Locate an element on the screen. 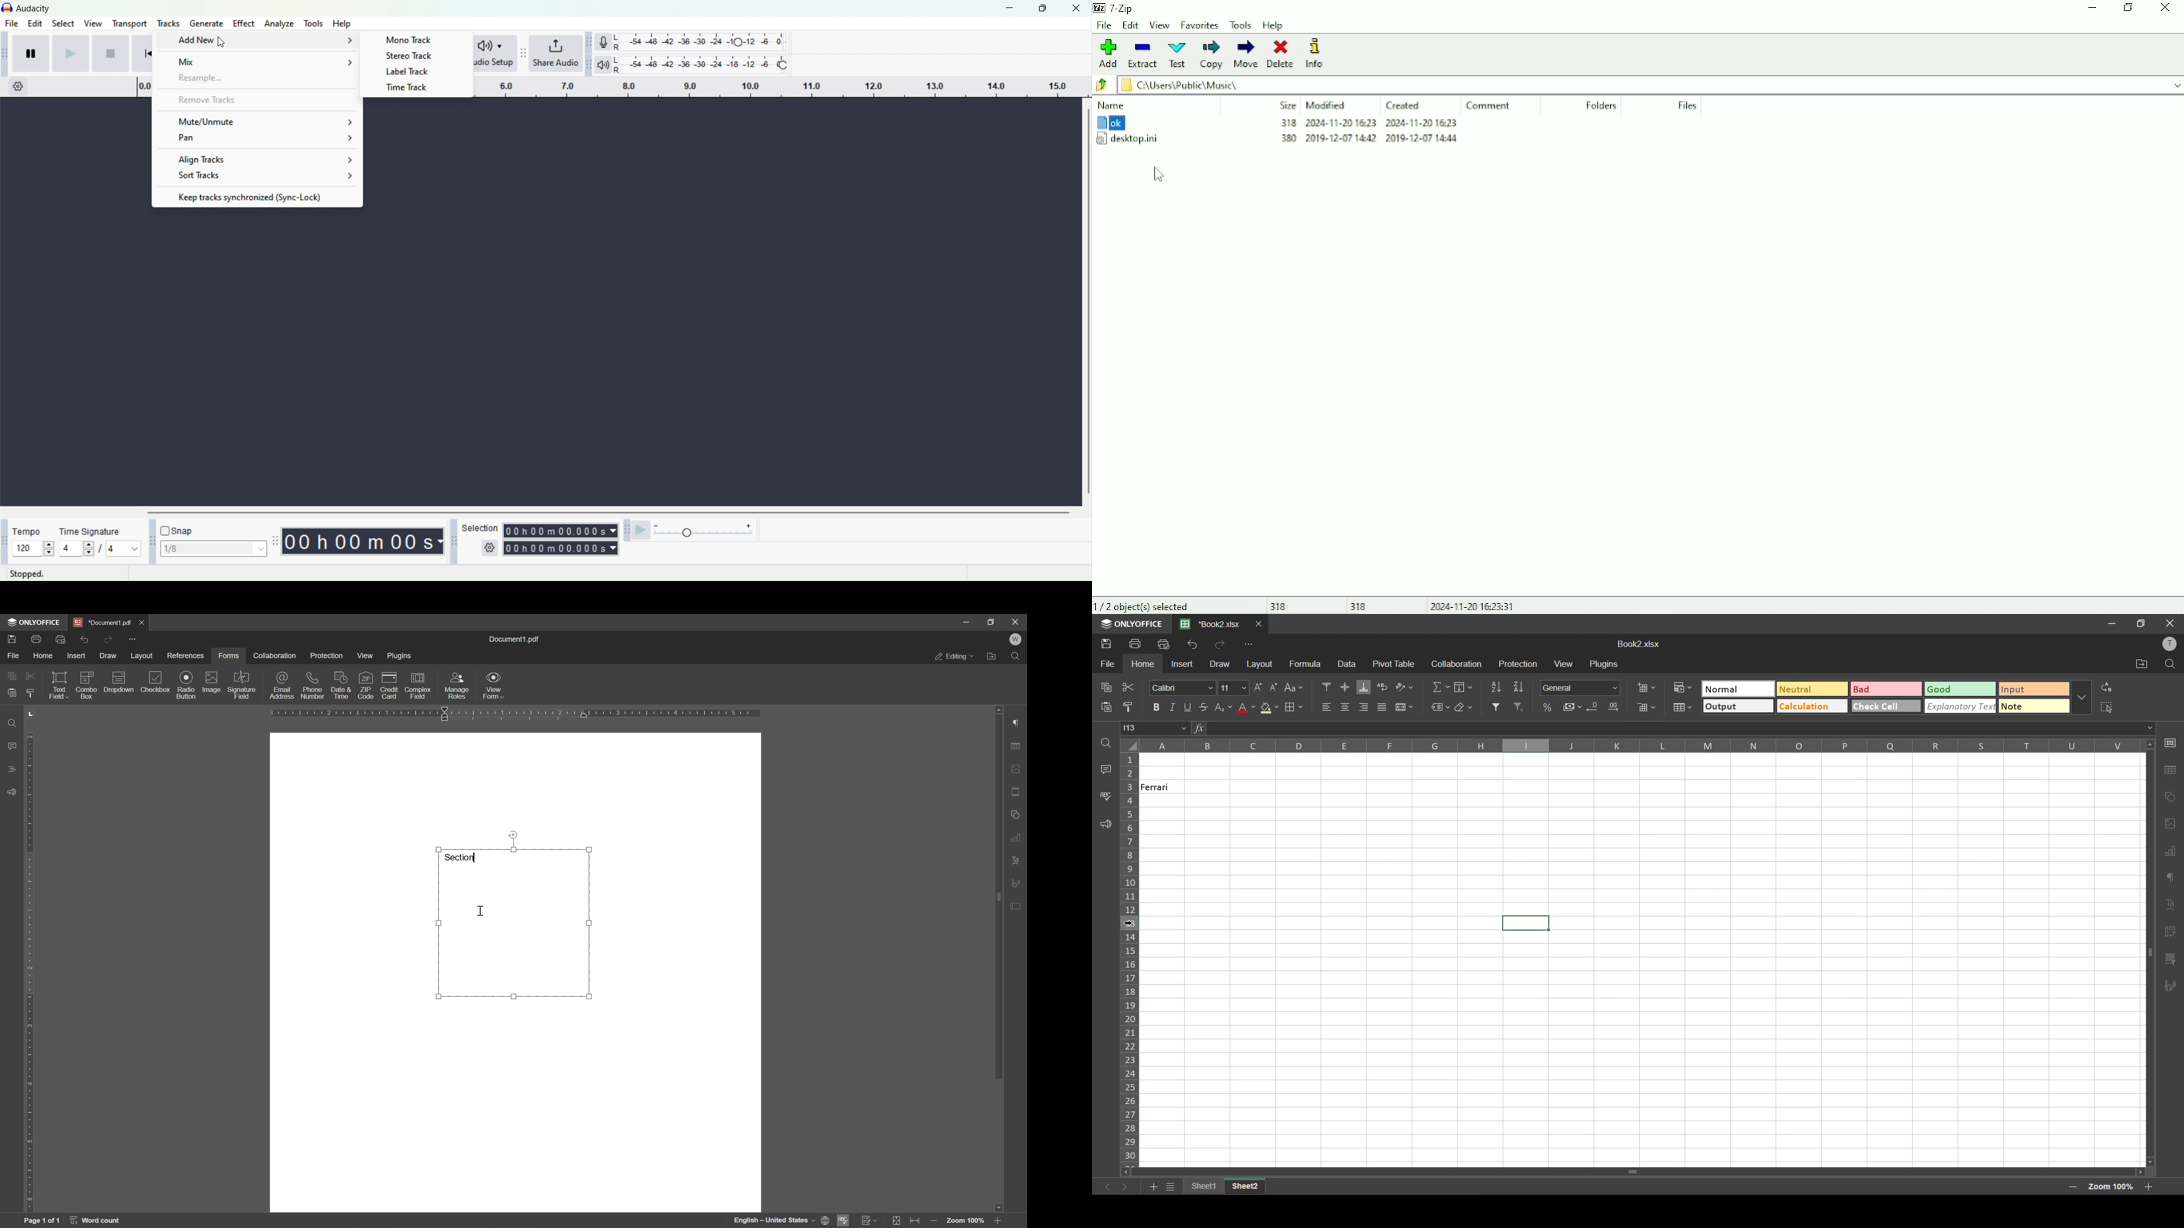  Generate is located at coordinates (204, 23).